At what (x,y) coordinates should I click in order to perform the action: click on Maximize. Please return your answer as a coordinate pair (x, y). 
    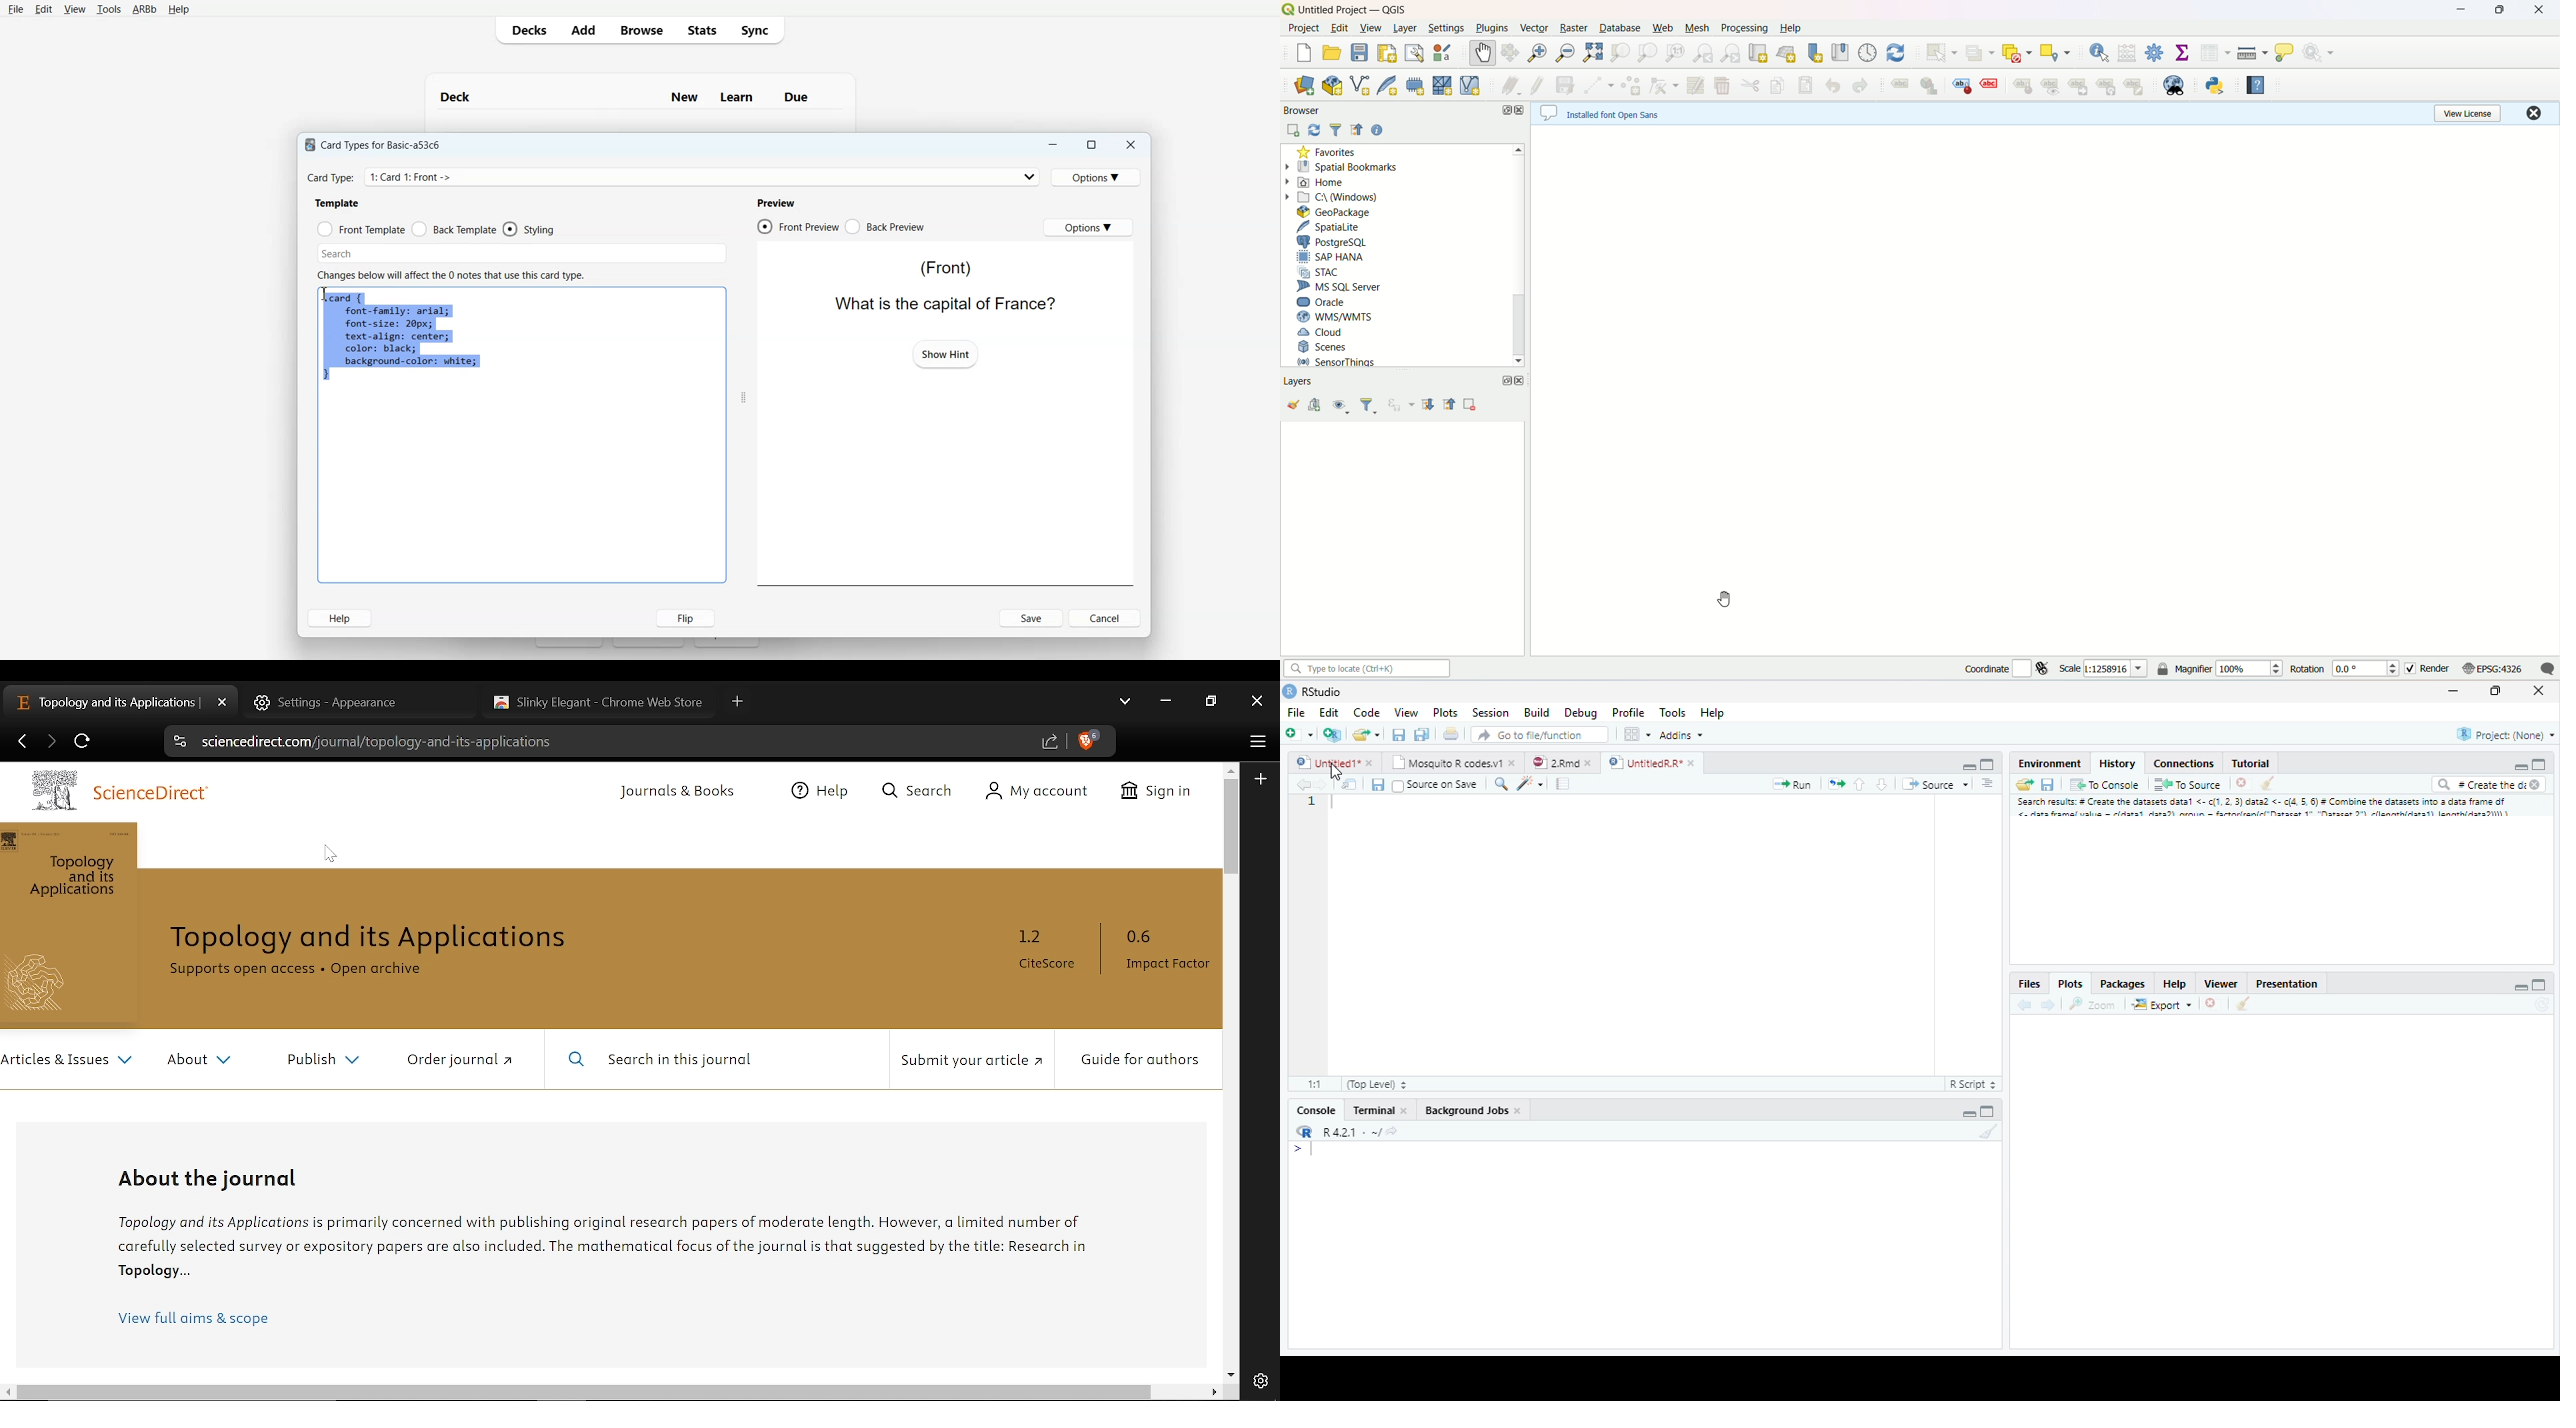
    Looking at the image, I should click on (1988, 764).